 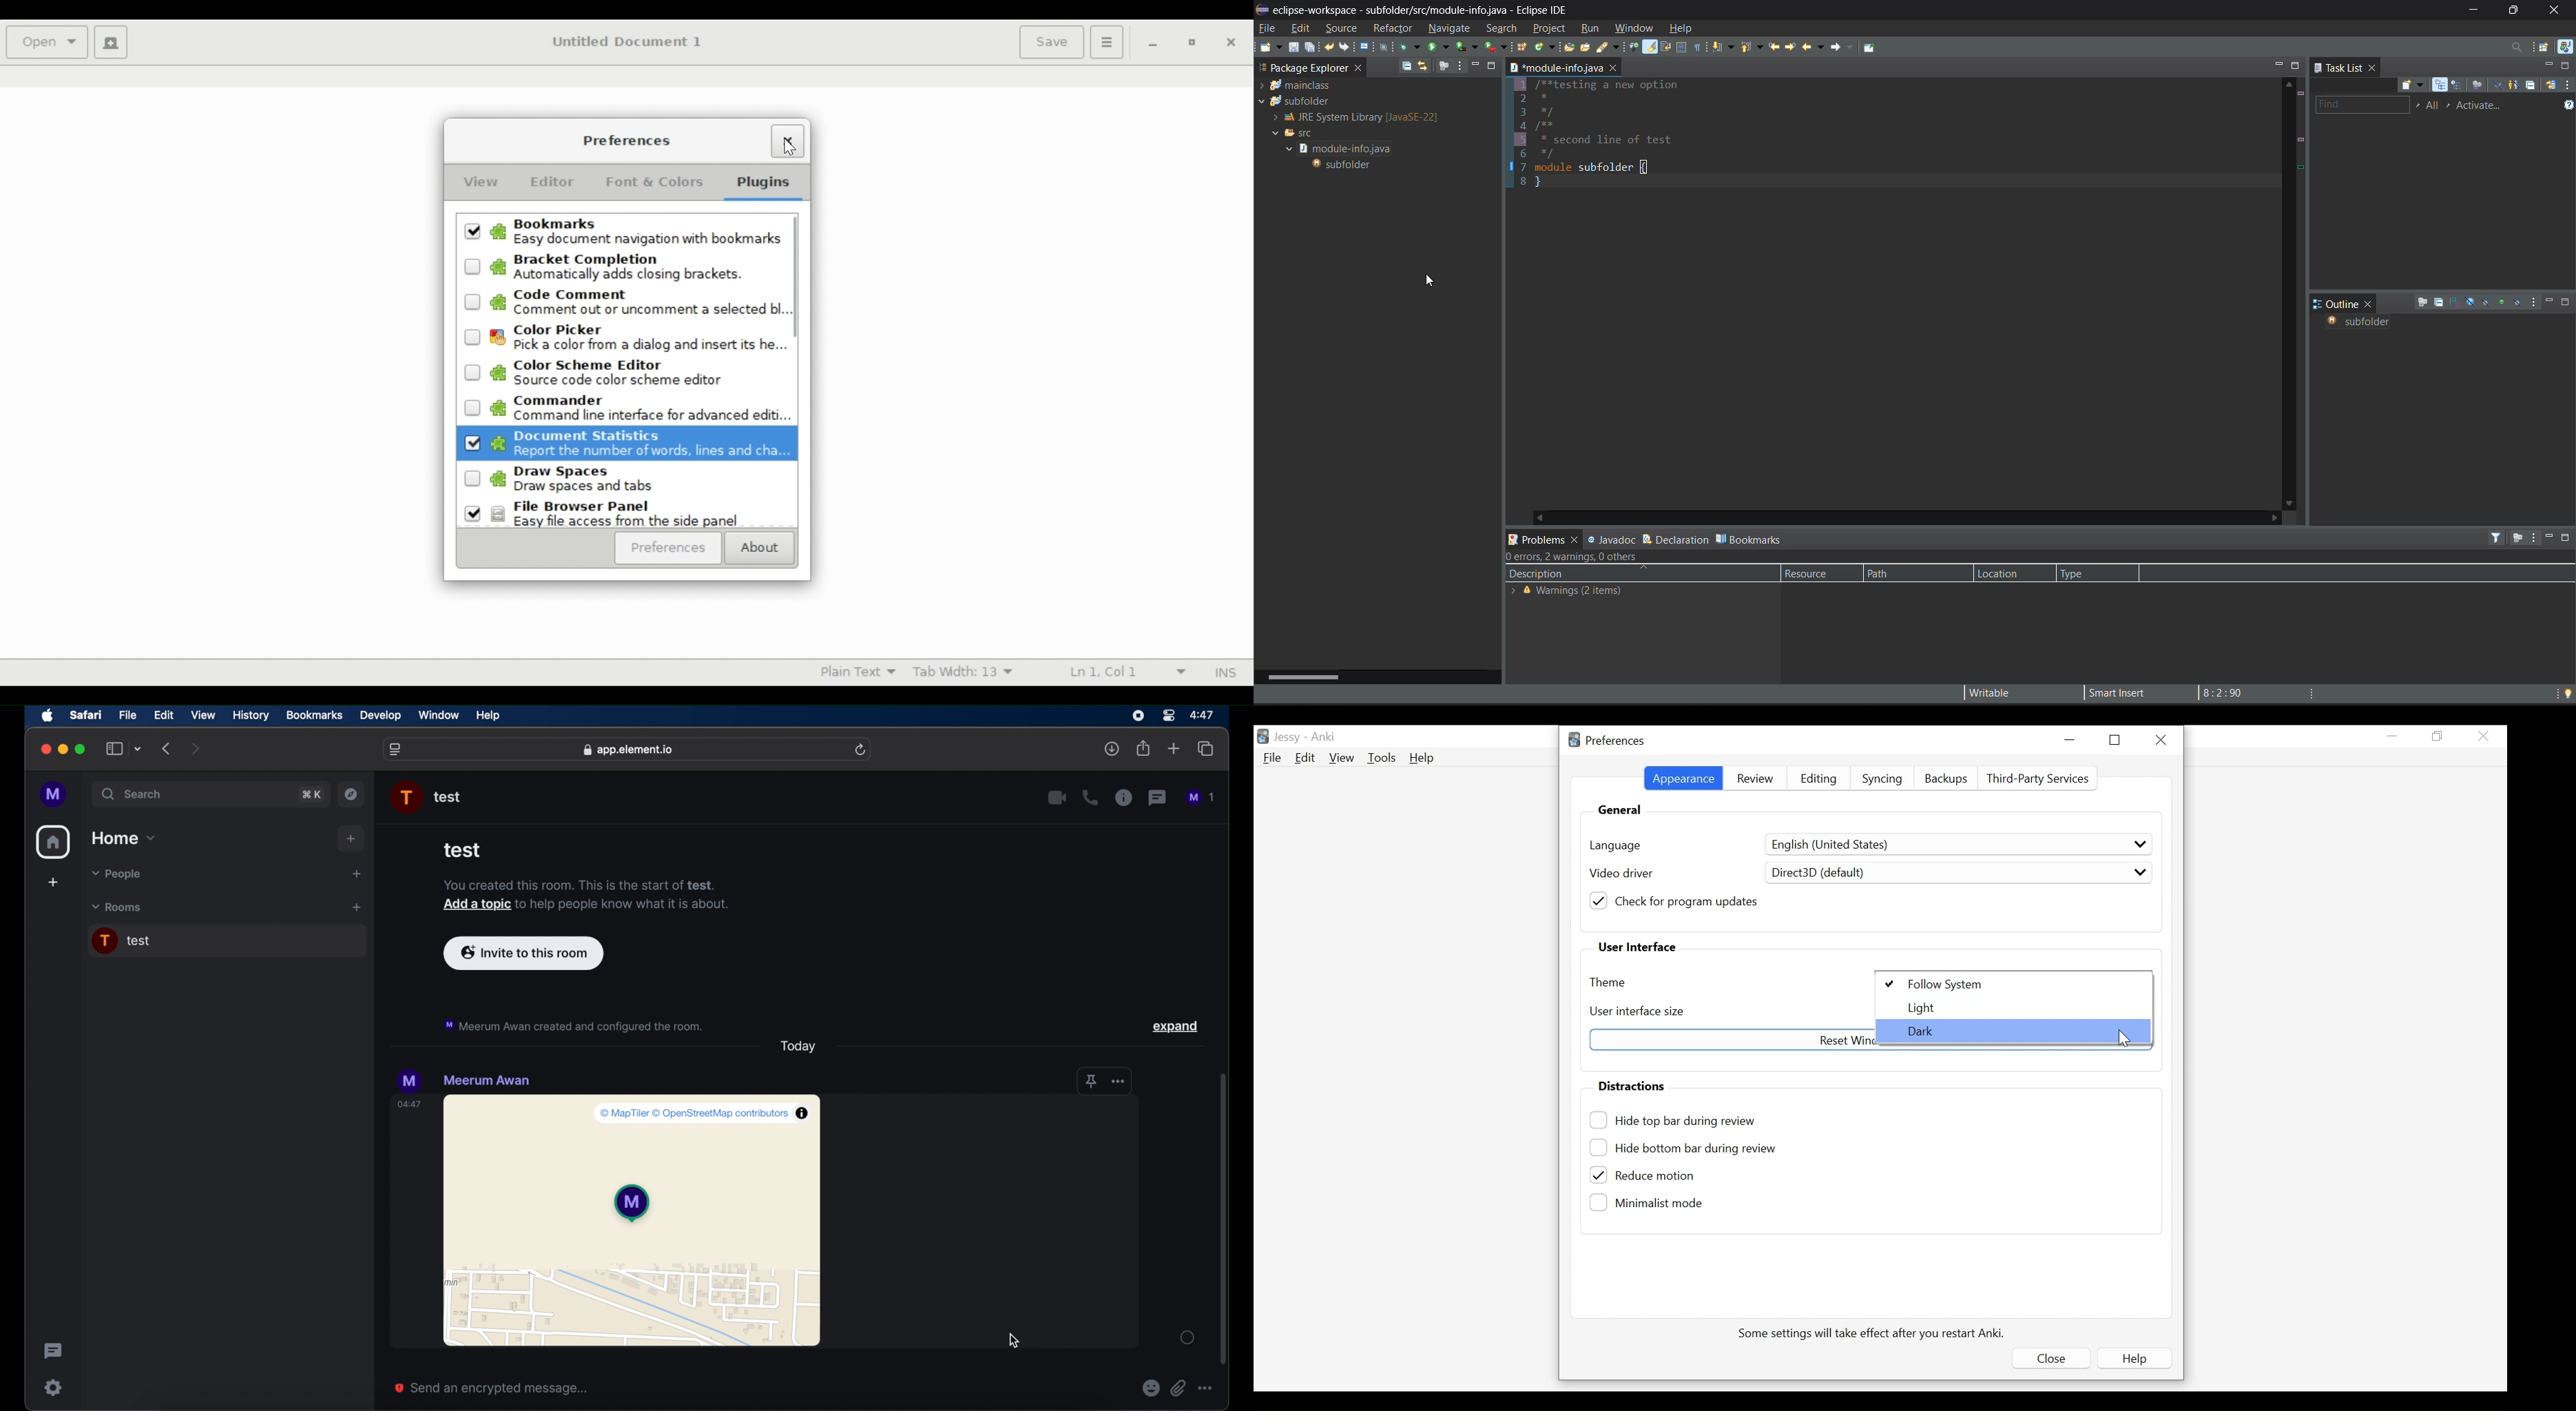 I want to click on collapse all, so click(x=2531, y=85).